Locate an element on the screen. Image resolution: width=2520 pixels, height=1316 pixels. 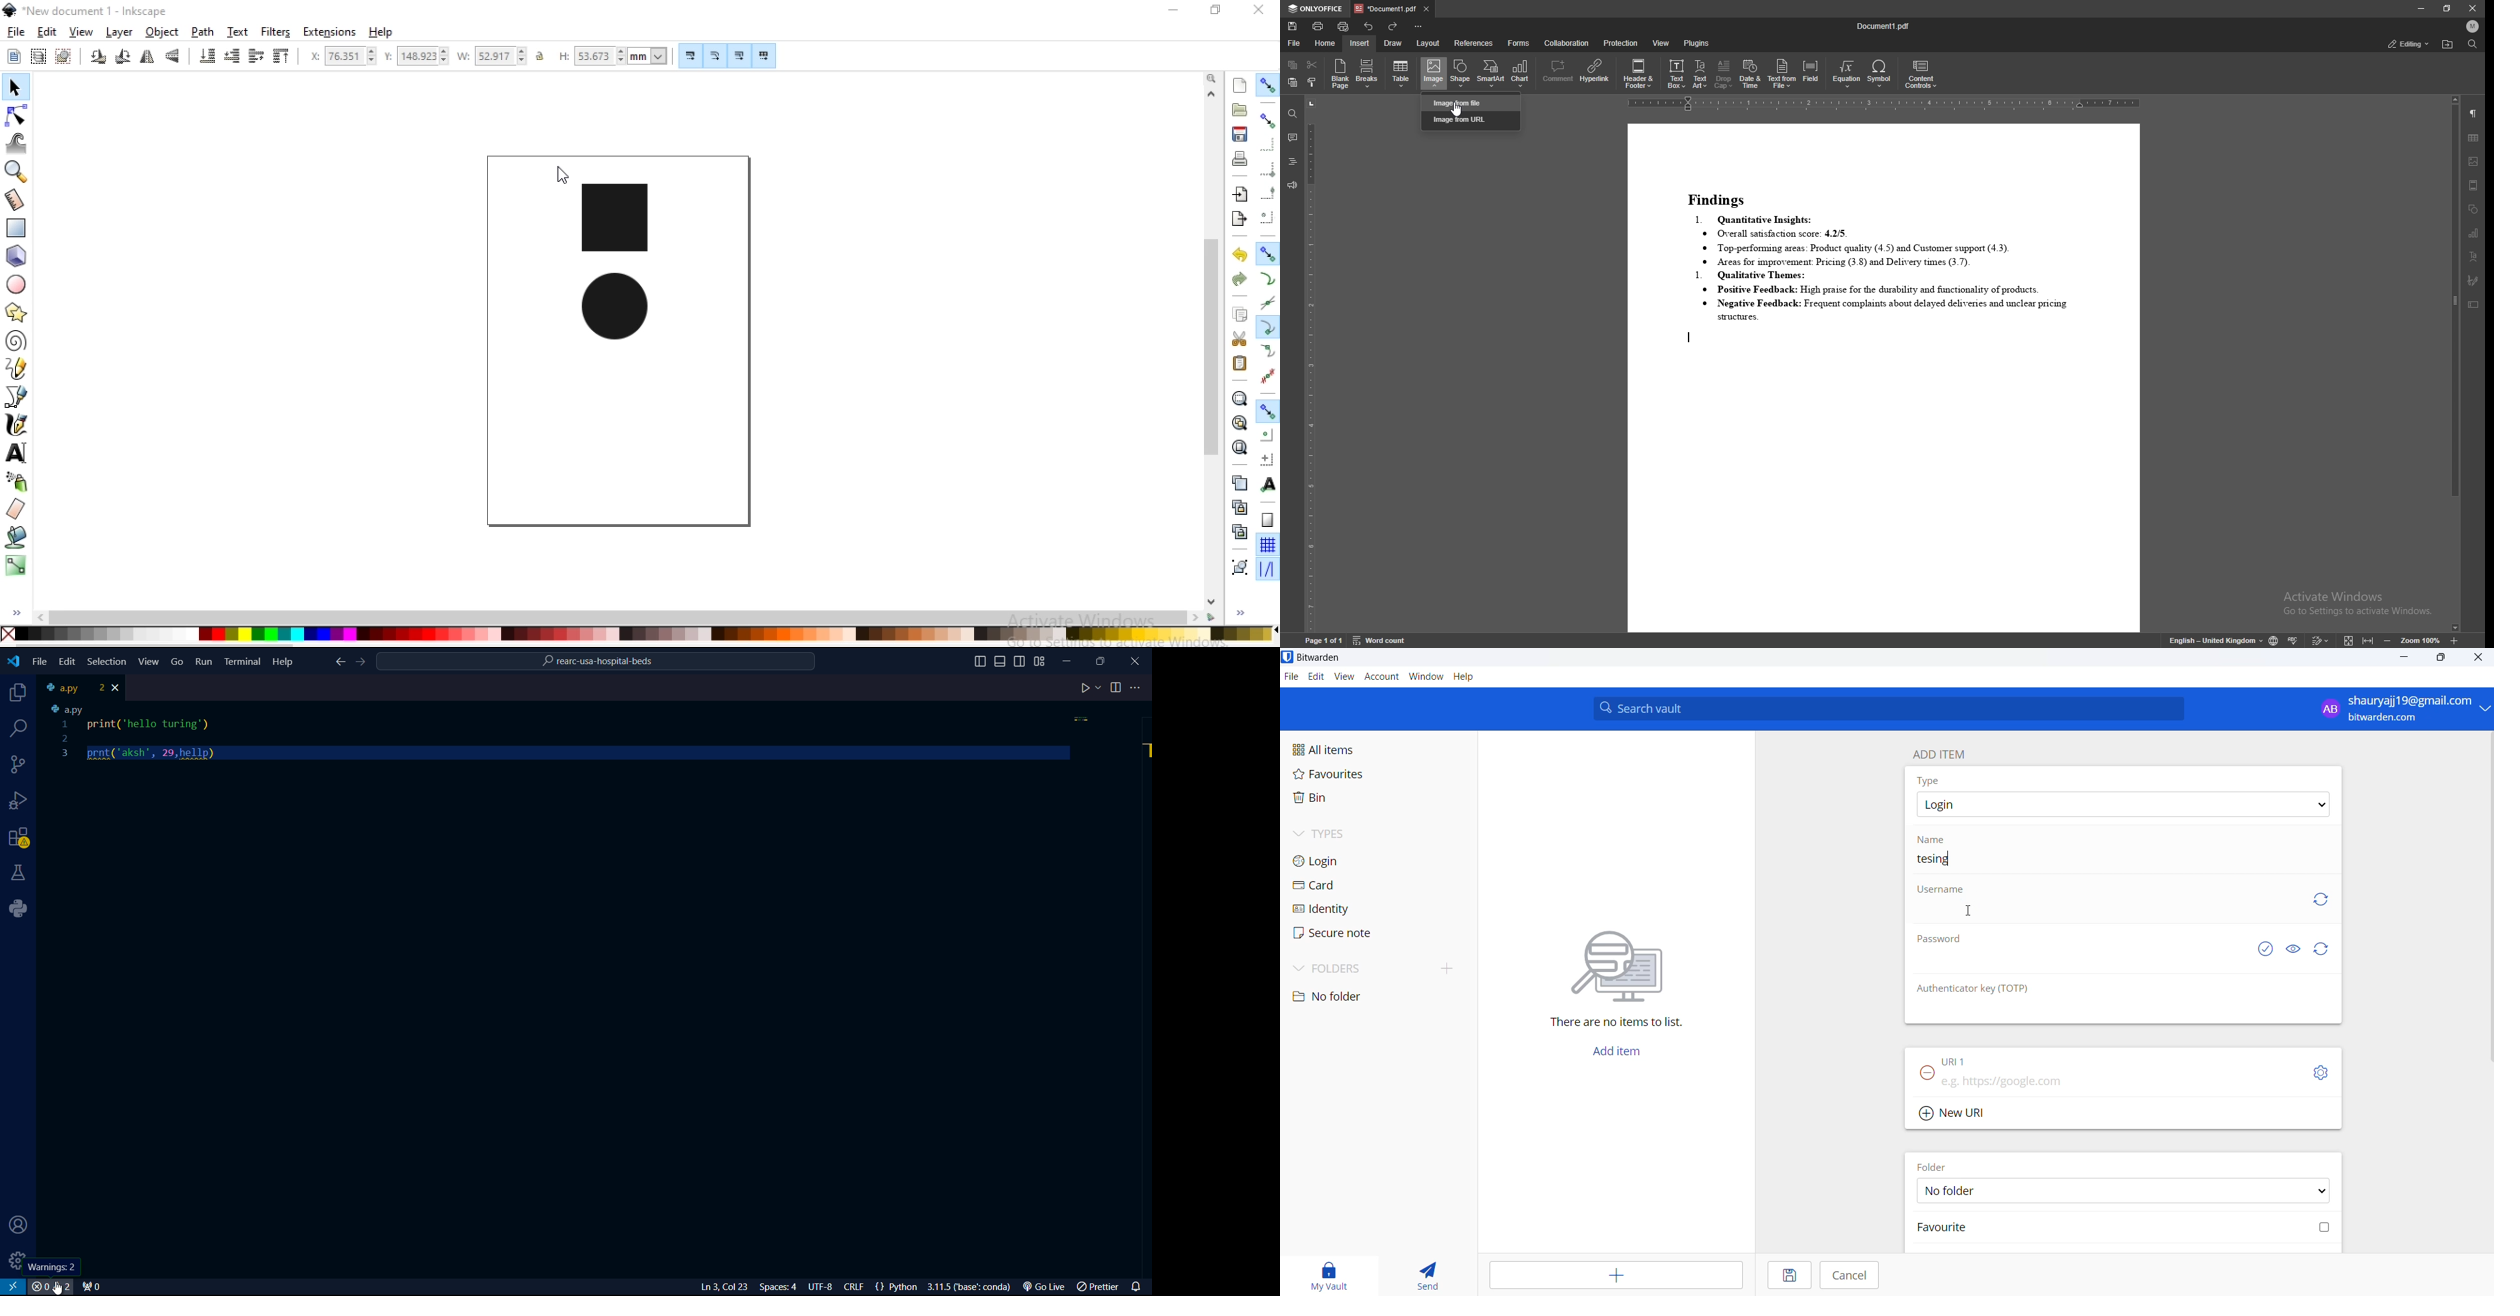
fit to width is located at coordinates (2369, 640).